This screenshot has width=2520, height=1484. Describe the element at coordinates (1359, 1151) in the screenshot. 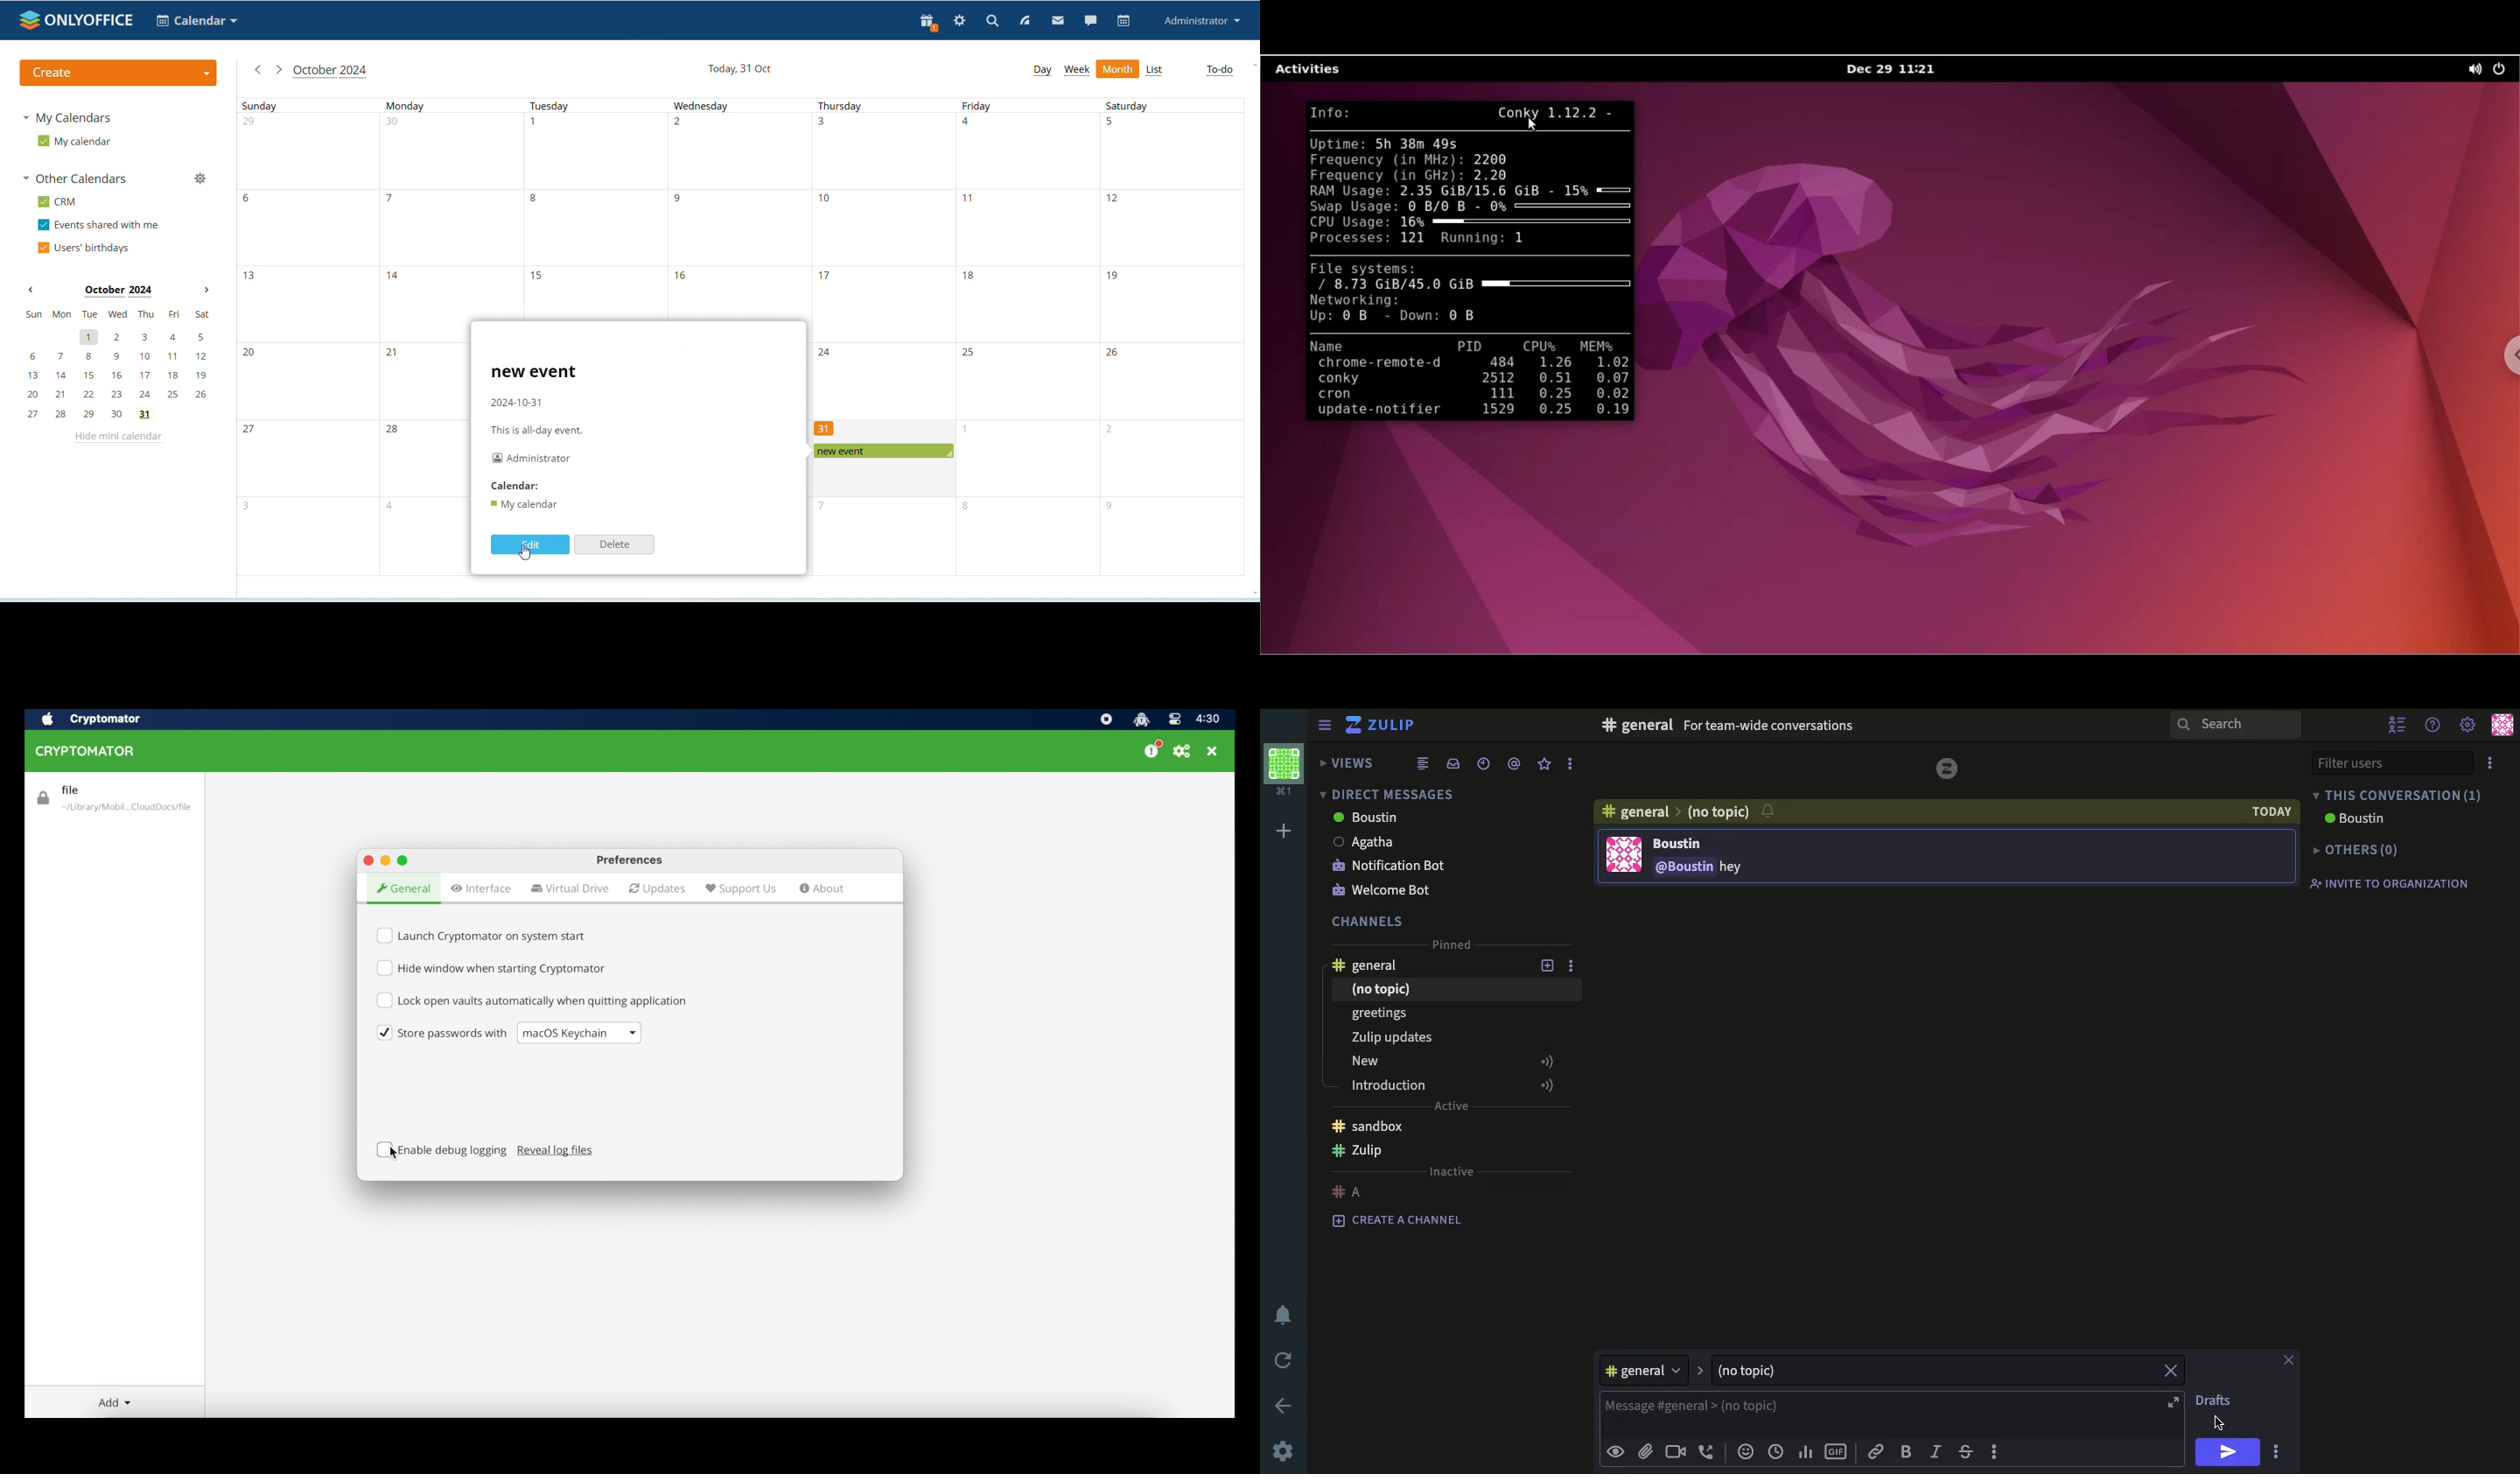

I see `Zulip` at that location.